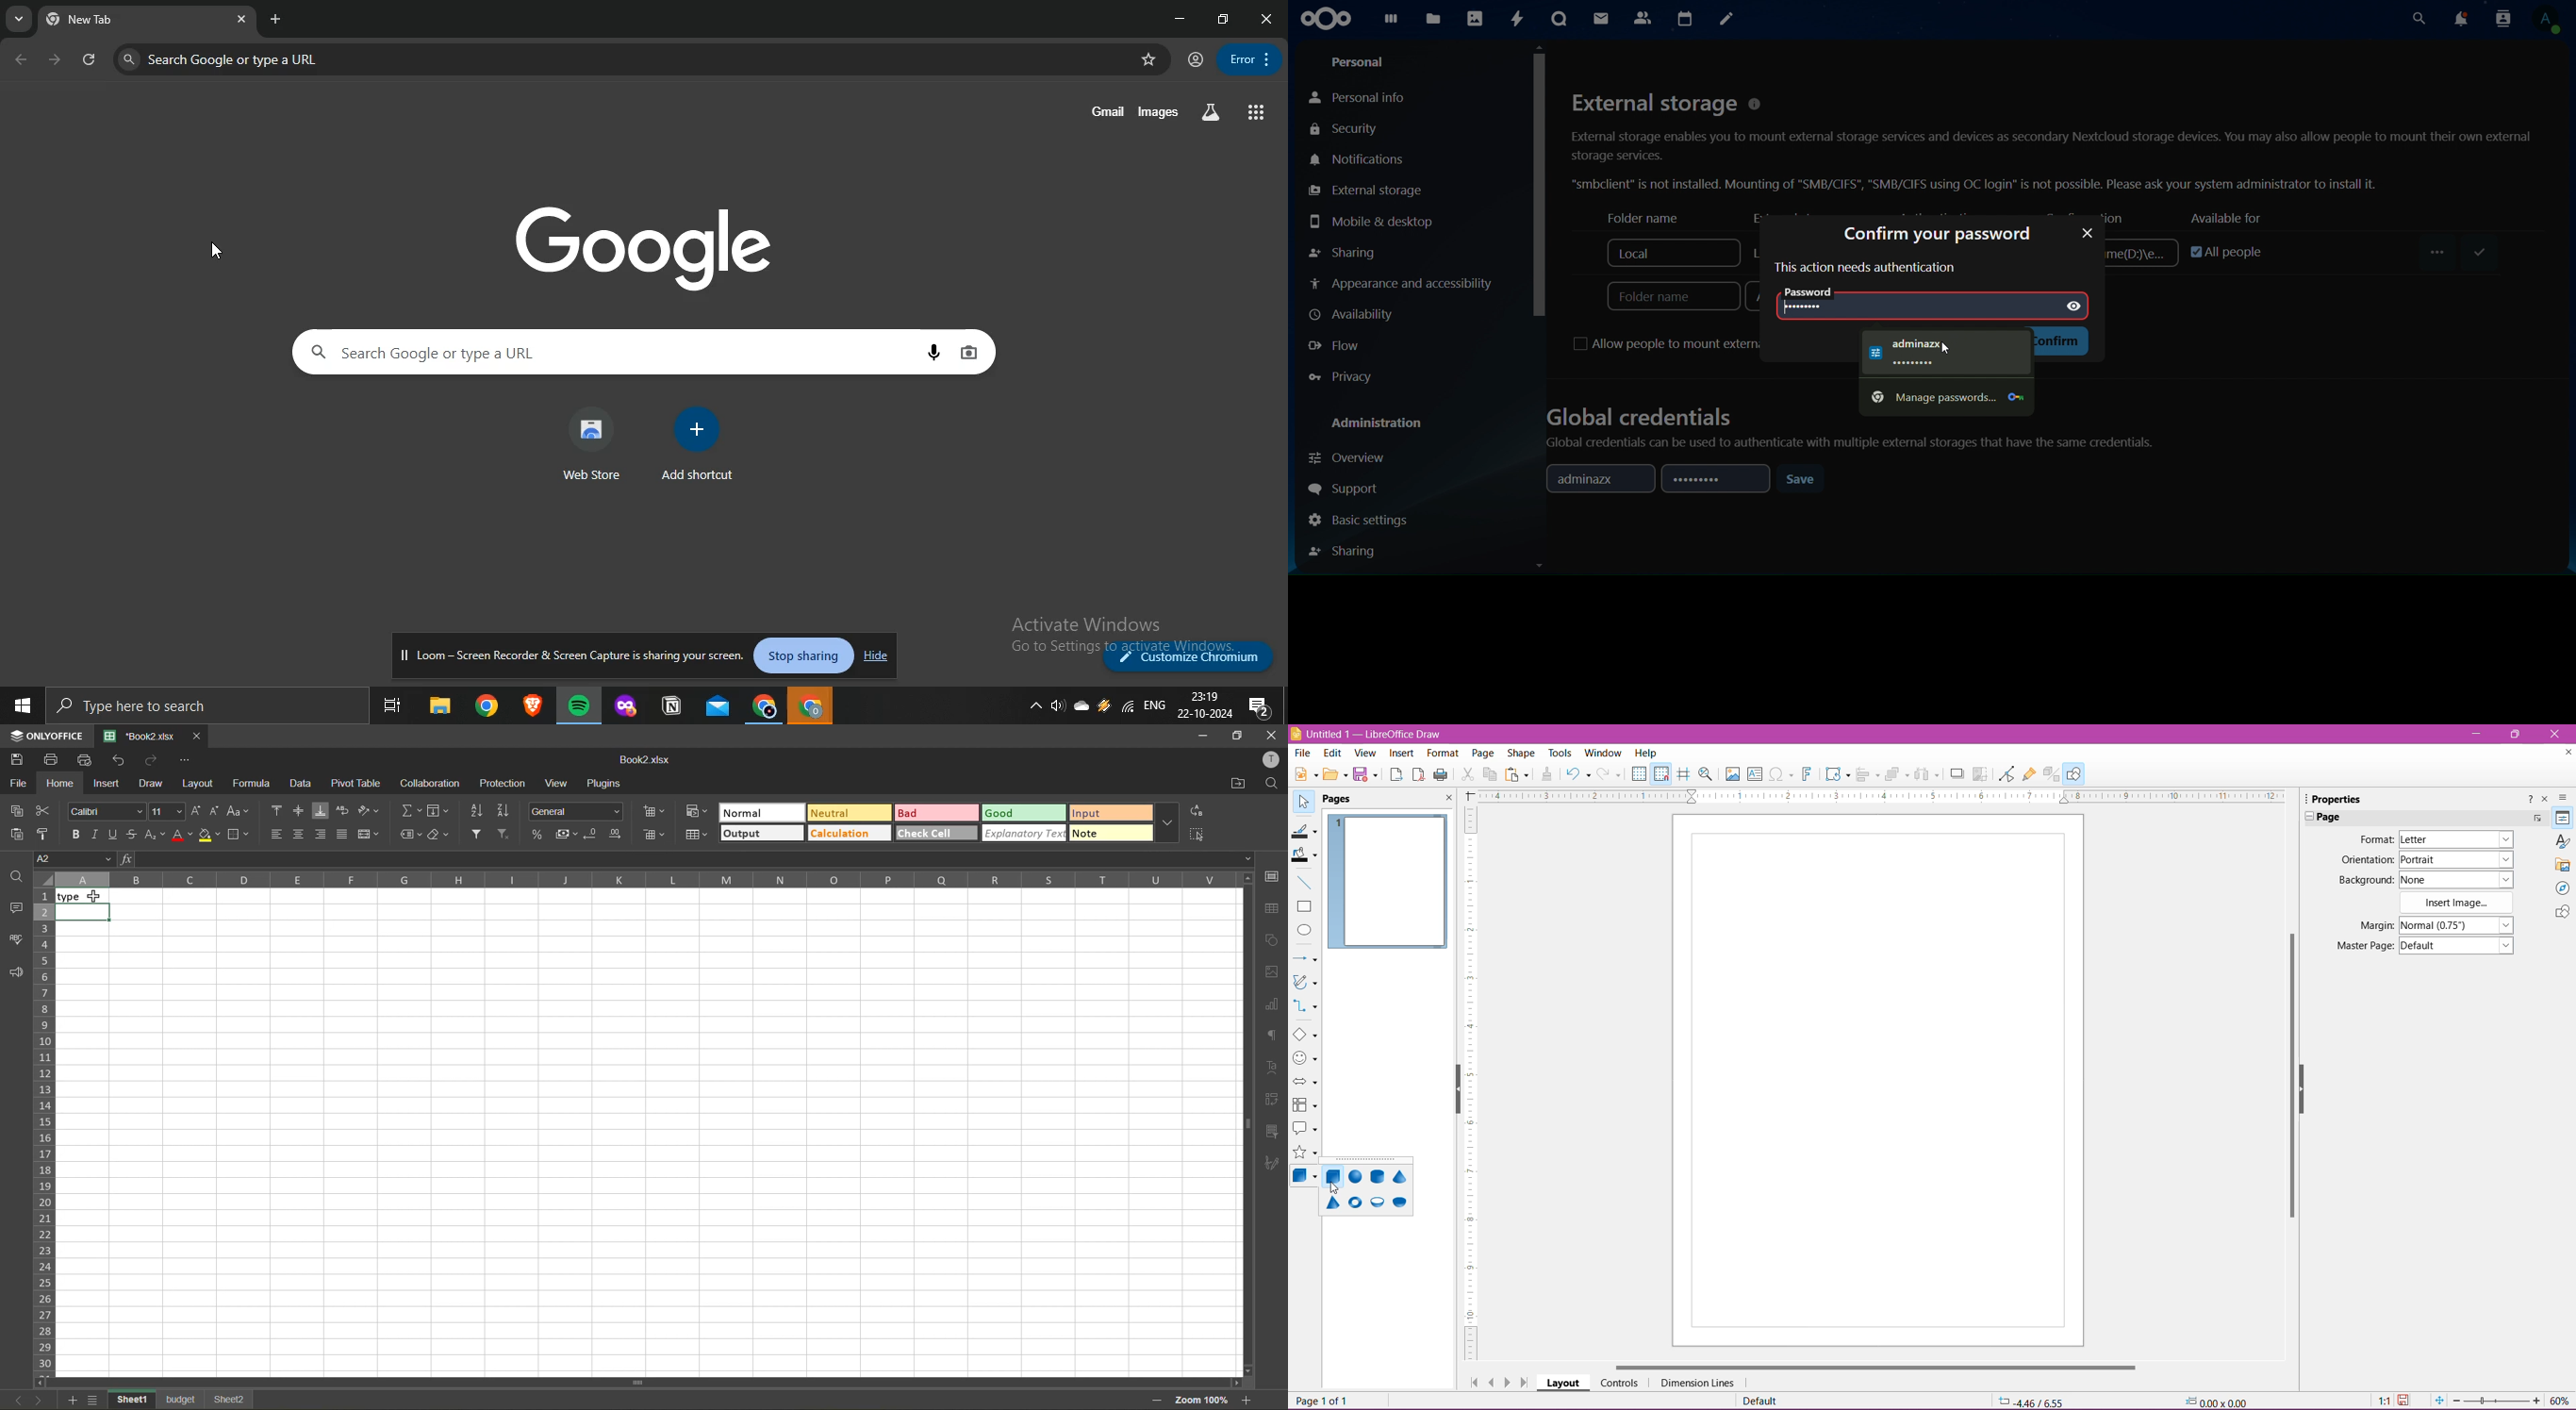 Image resolution: width=2576 pixels, height=1428 pixels. I want to click on close, so click(245, 21).